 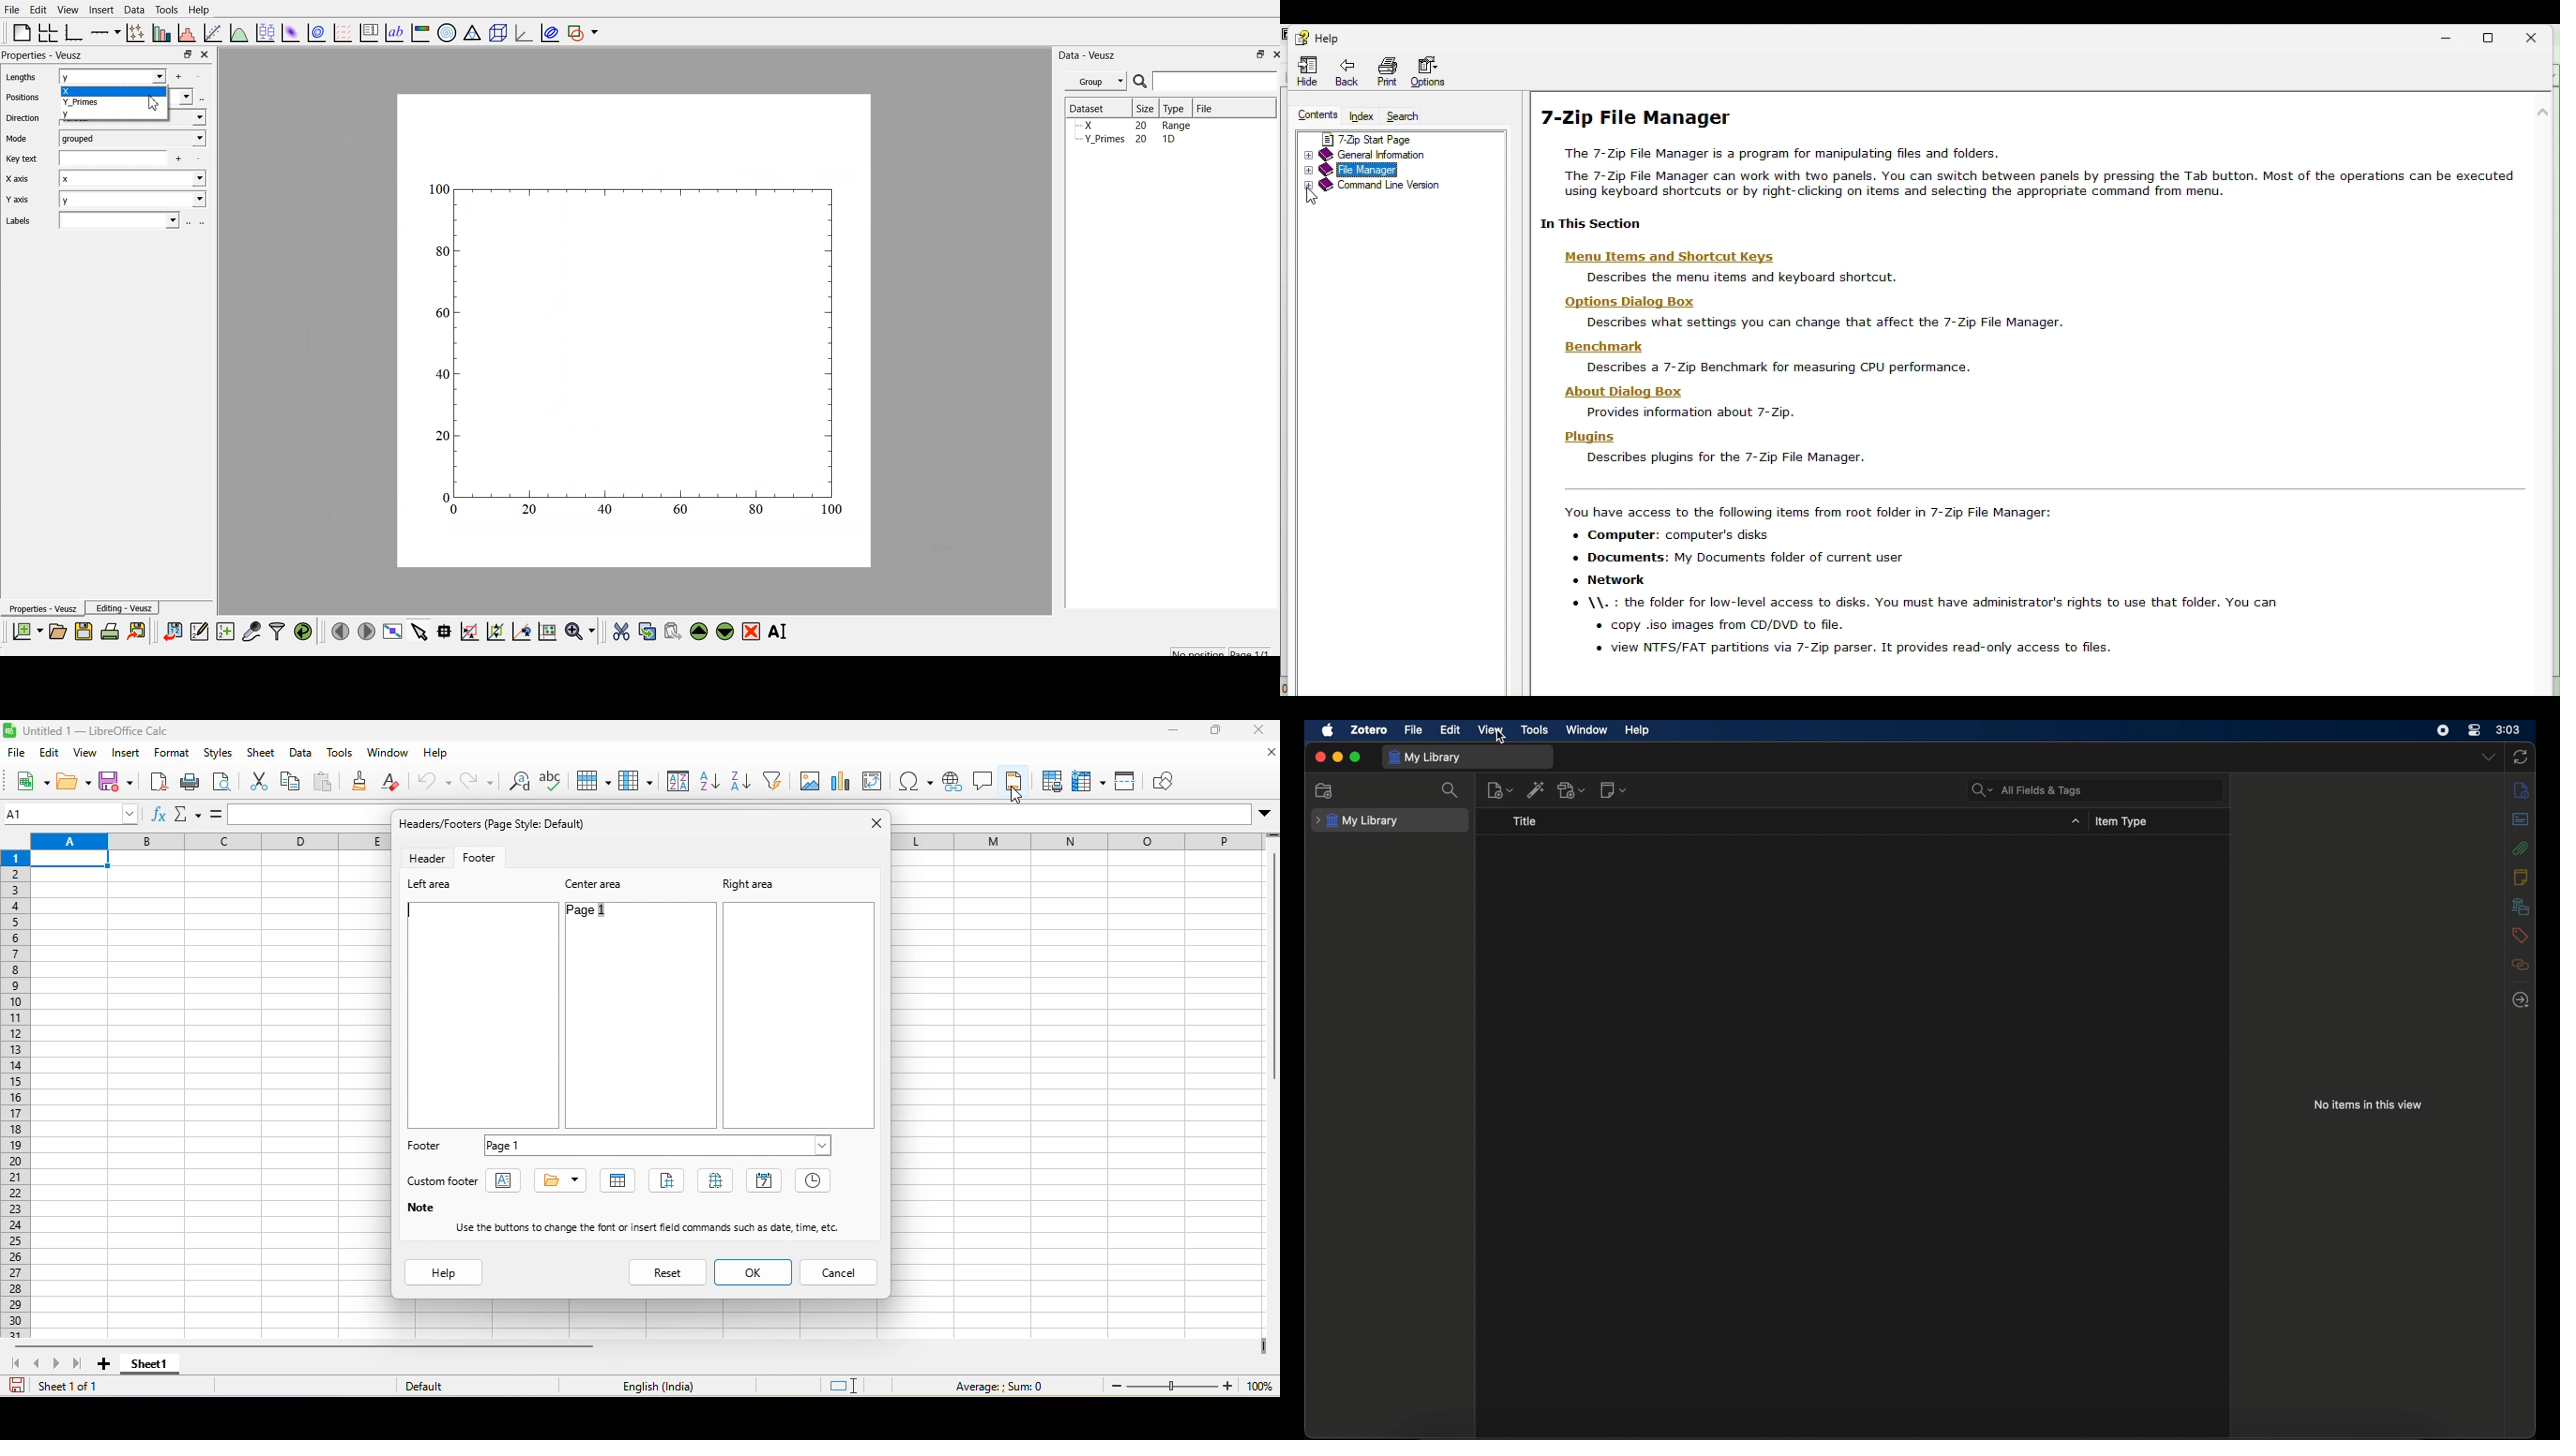 I want to click on maximize, so click(x=1216, y=732).